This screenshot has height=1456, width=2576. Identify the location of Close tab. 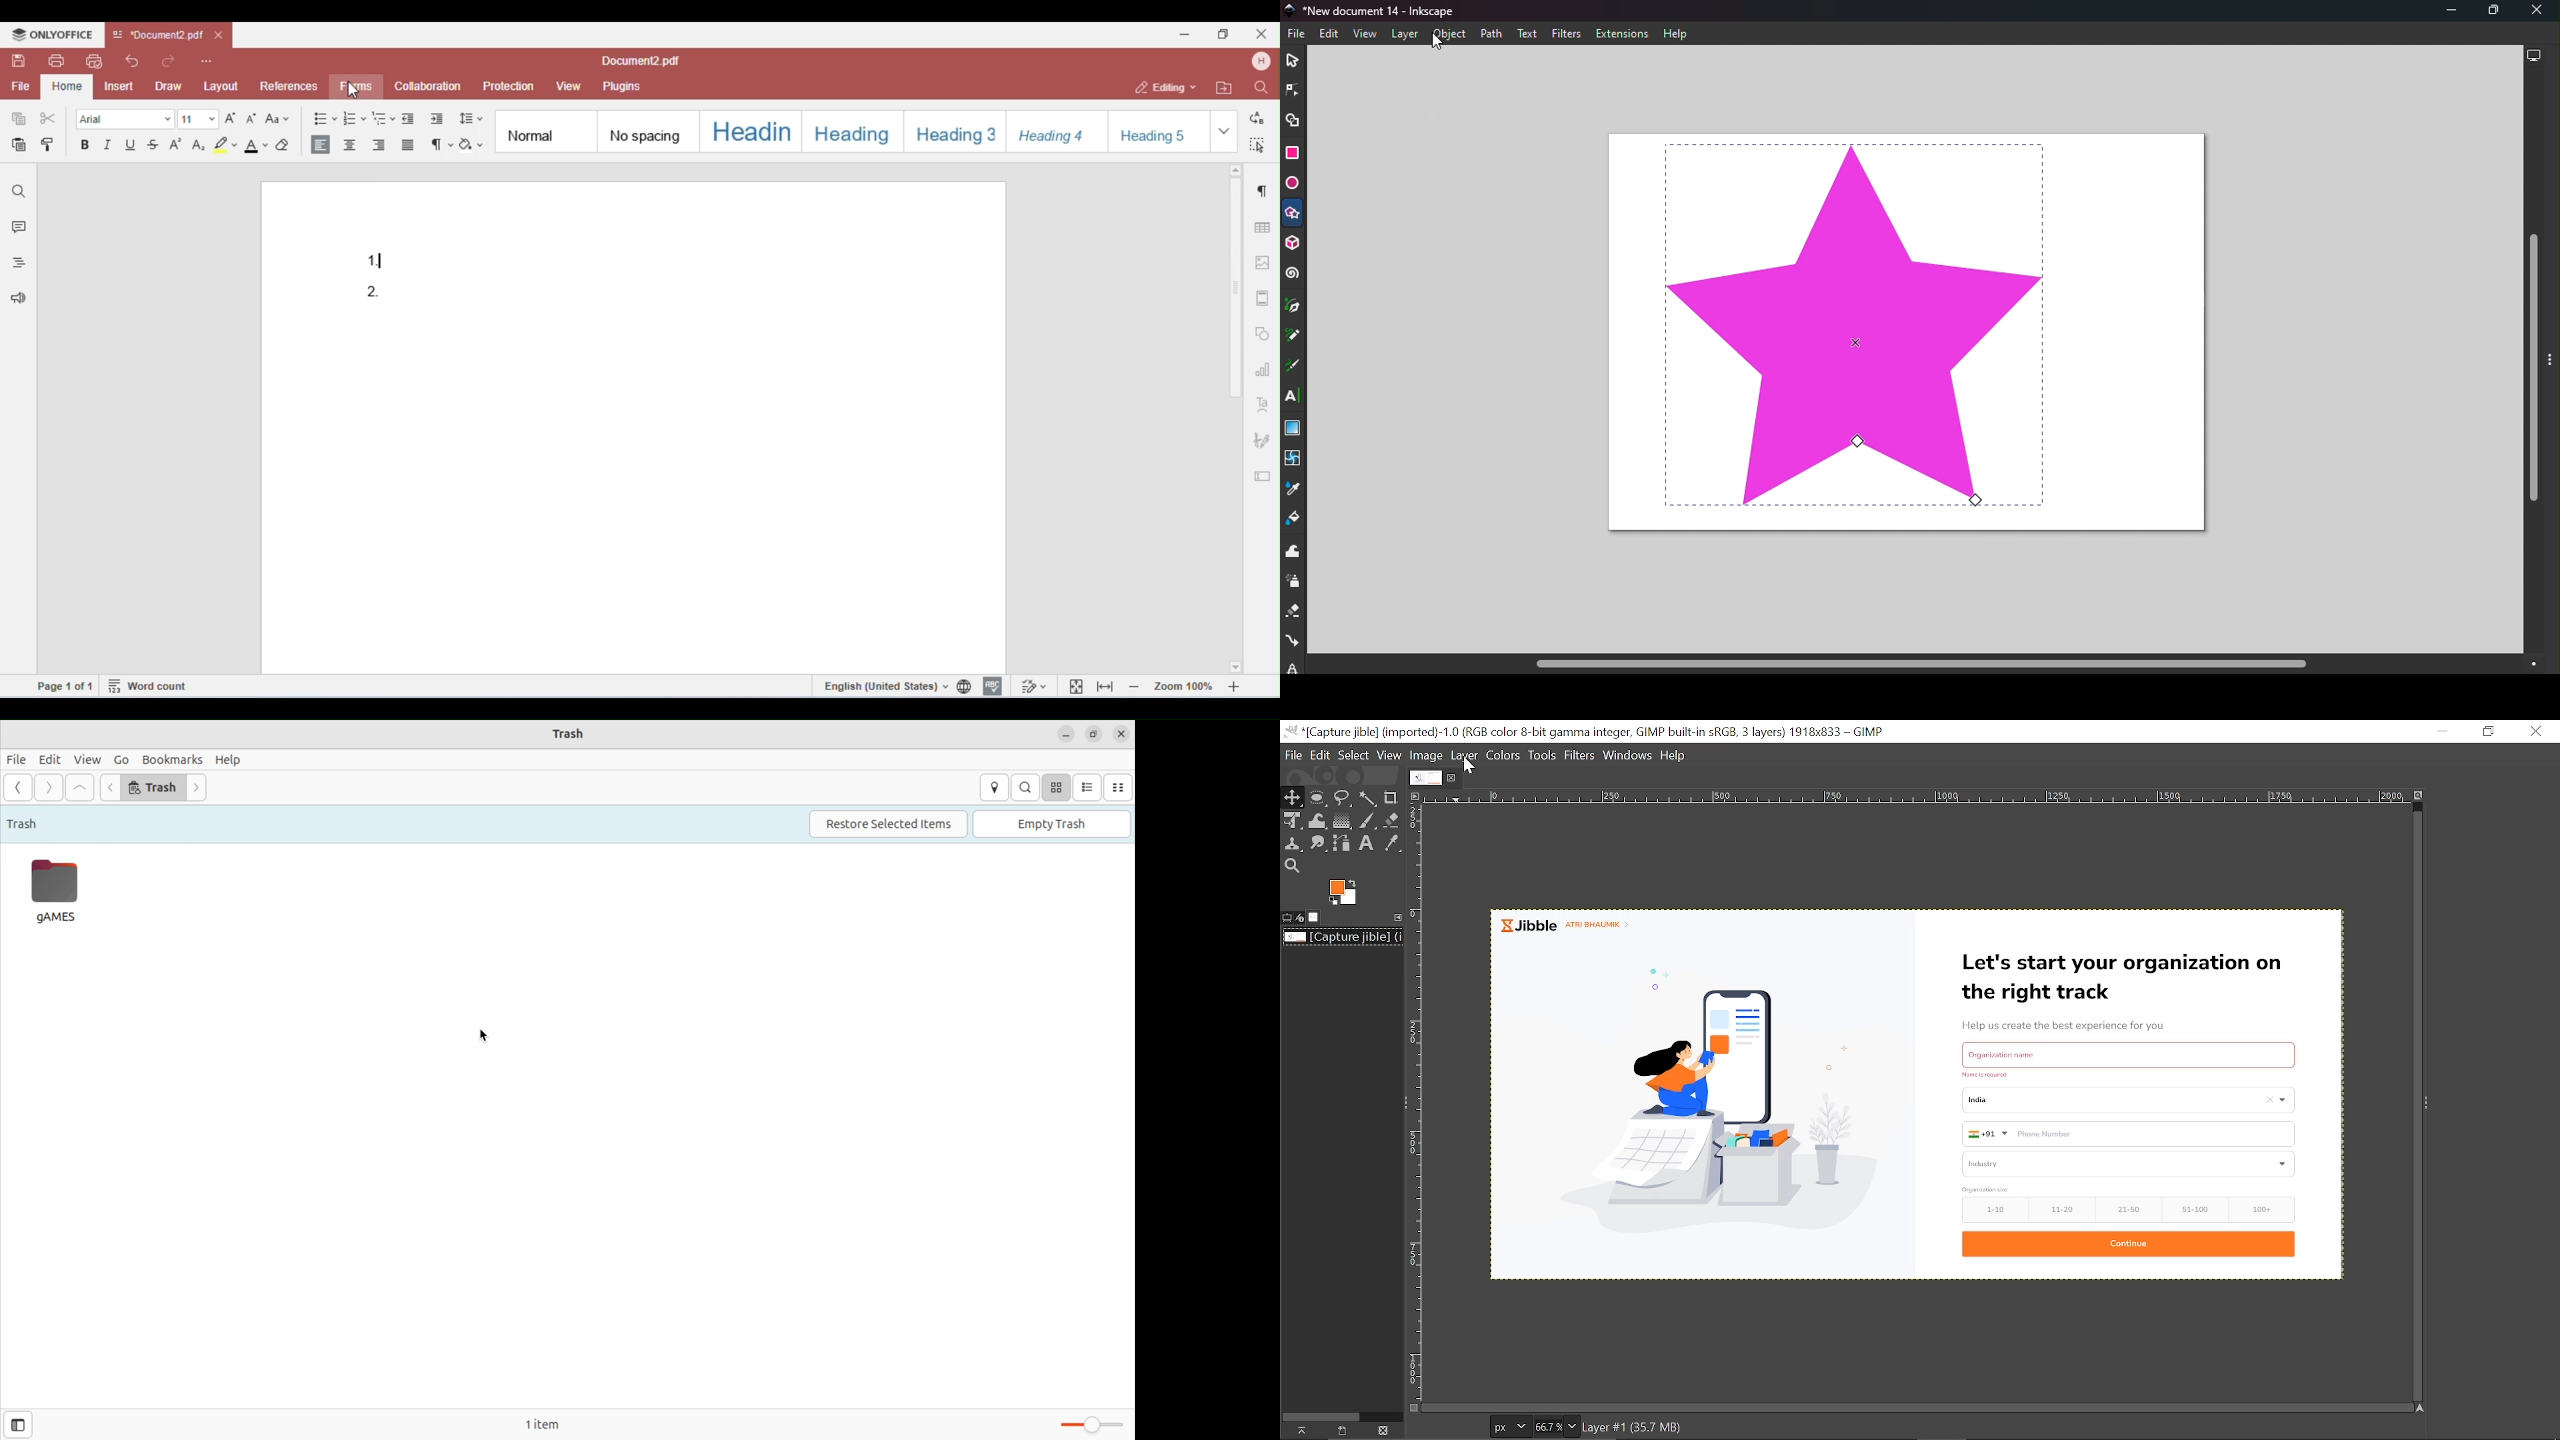
(1454, 777).